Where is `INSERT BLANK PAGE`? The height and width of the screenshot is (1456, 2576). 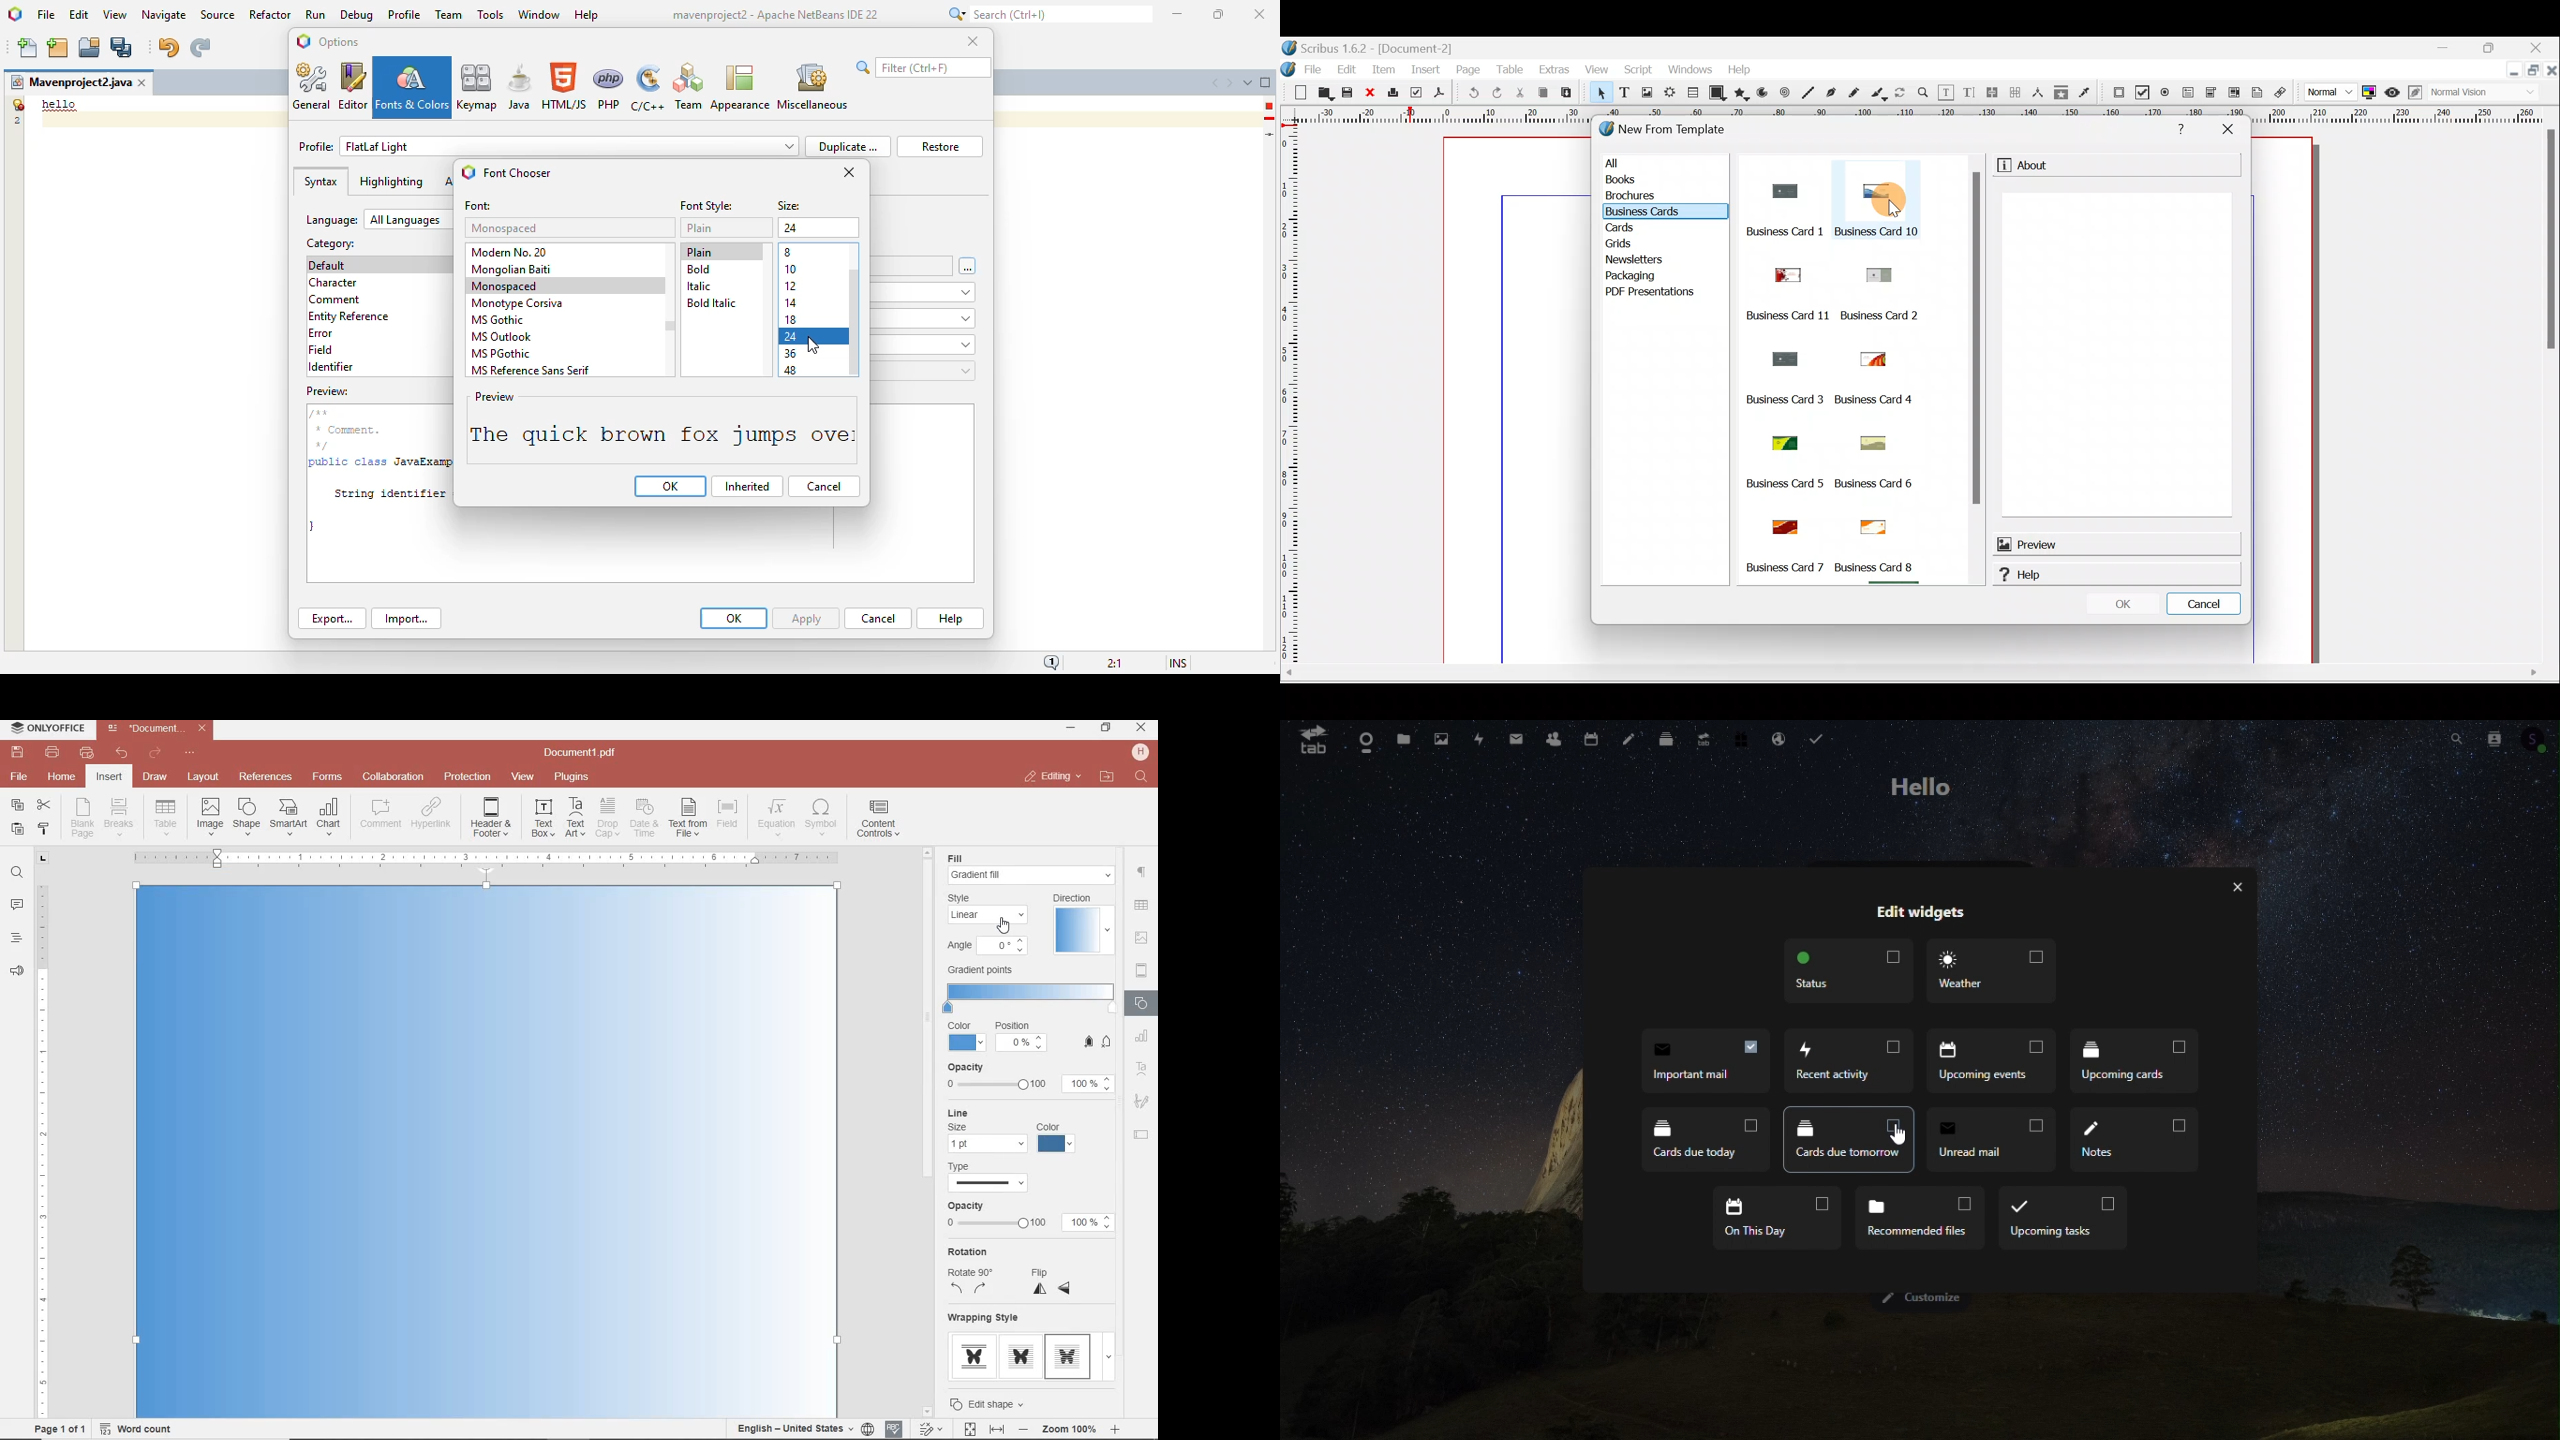
INSERT BLANK PAGE is located at coordinates (82, 817).